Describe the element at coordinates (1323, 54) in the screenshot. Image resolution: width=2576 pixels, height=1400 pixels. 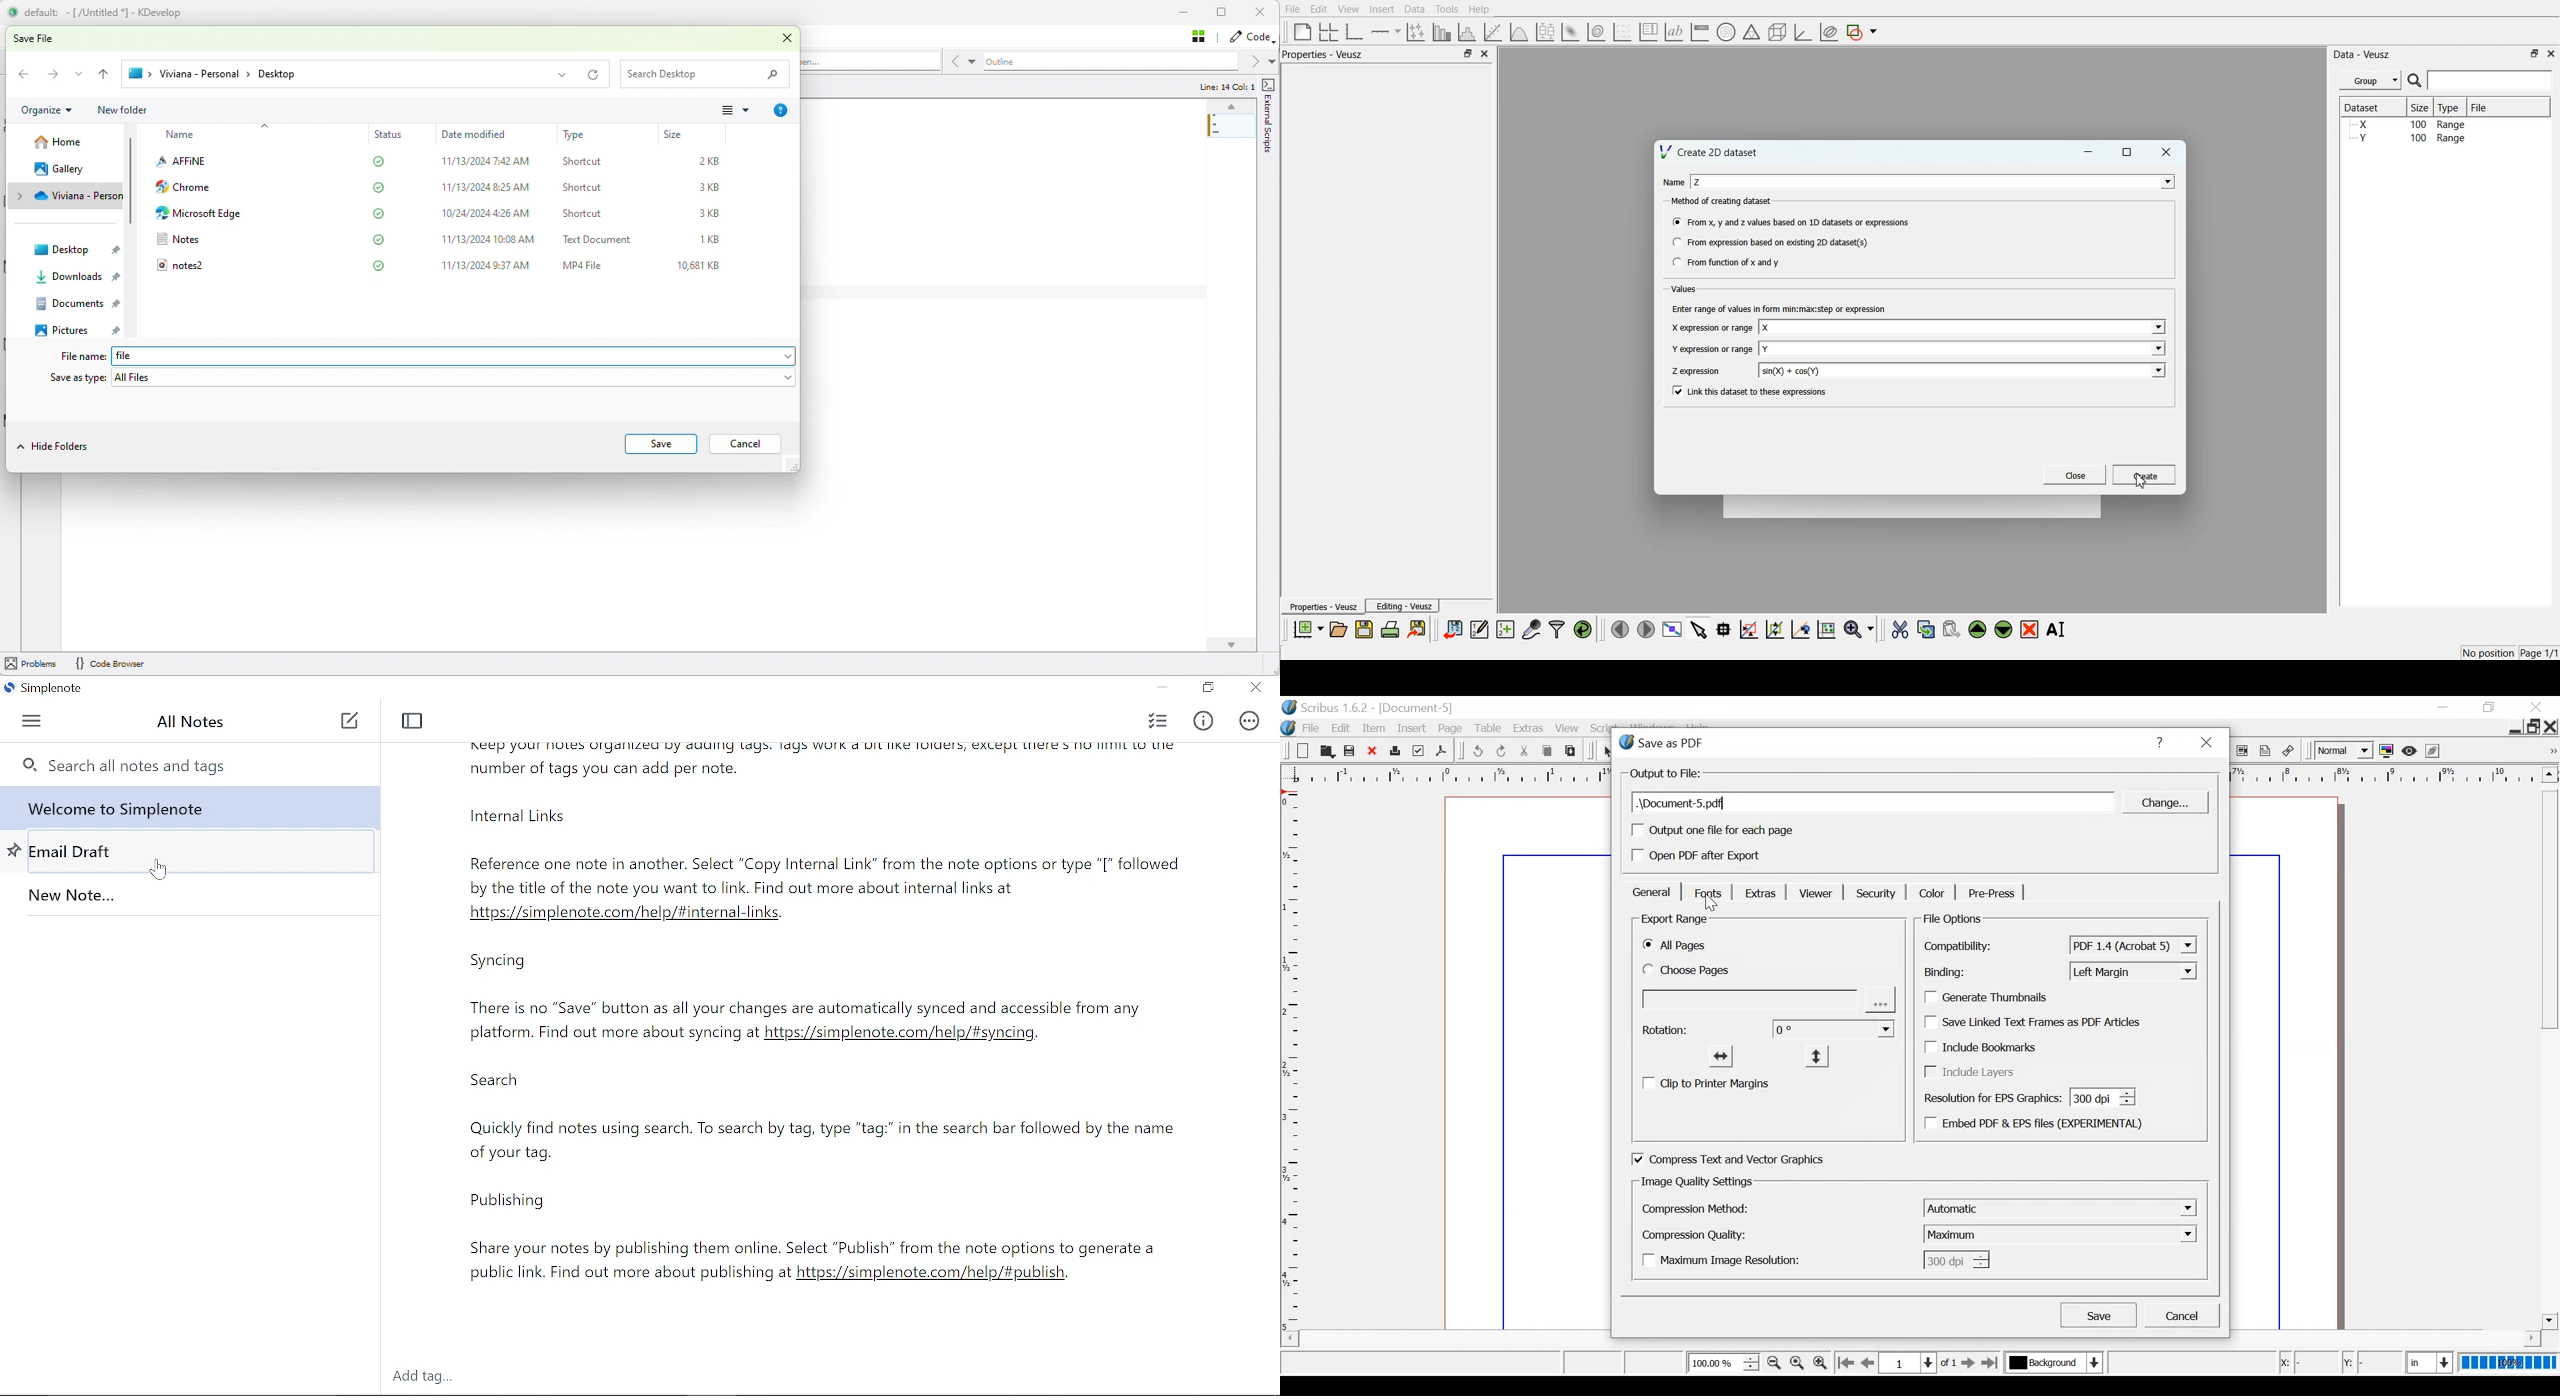
I see `Properties - Veusz` at that location.